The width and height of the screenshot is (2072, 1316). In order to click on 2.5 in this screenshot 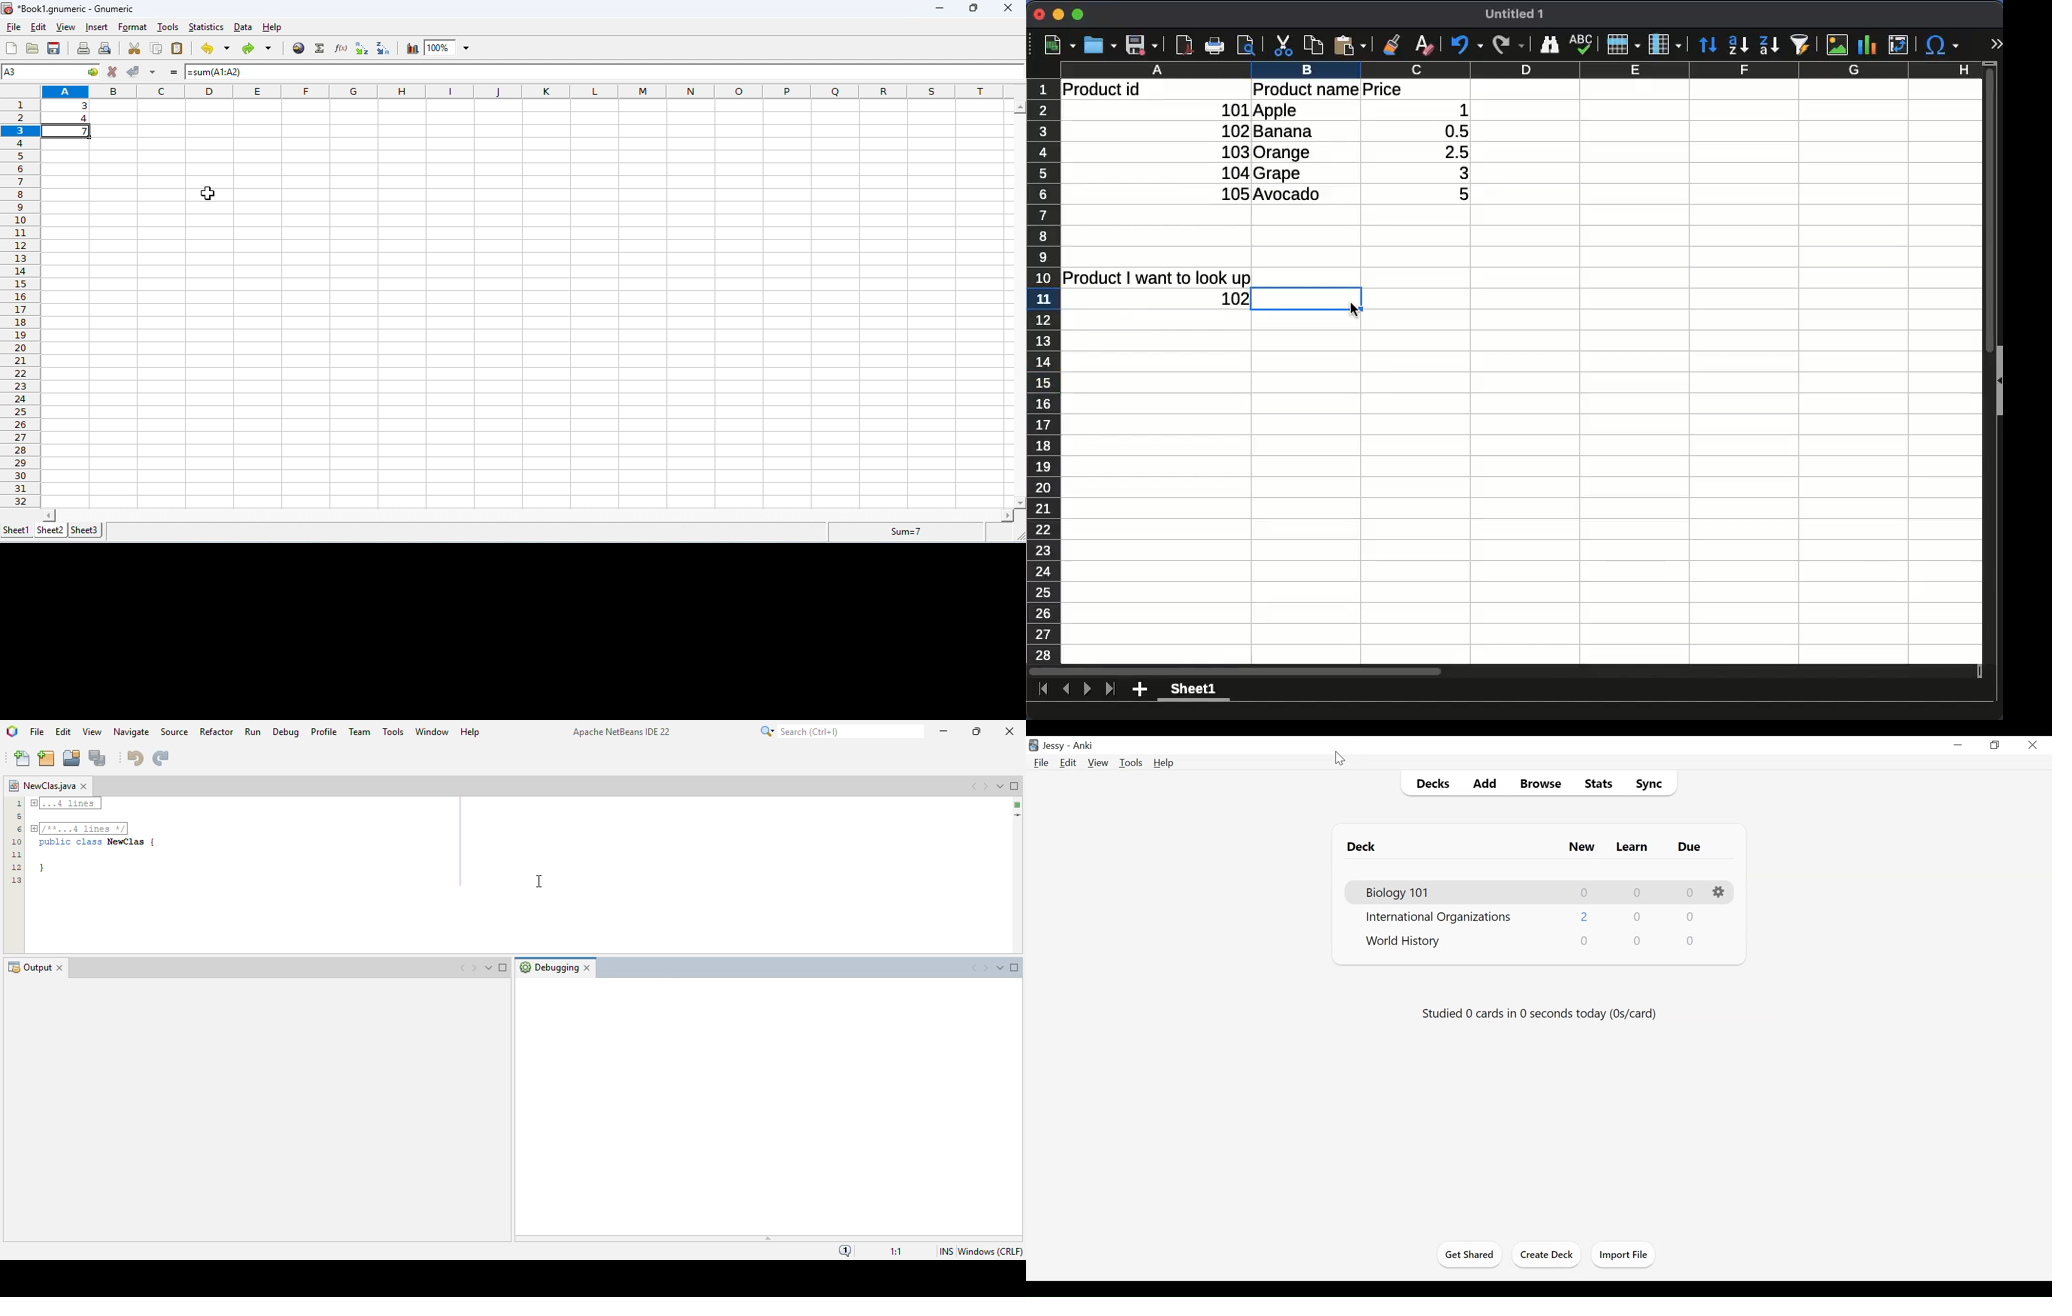, I will do `click(1449, 151)`.